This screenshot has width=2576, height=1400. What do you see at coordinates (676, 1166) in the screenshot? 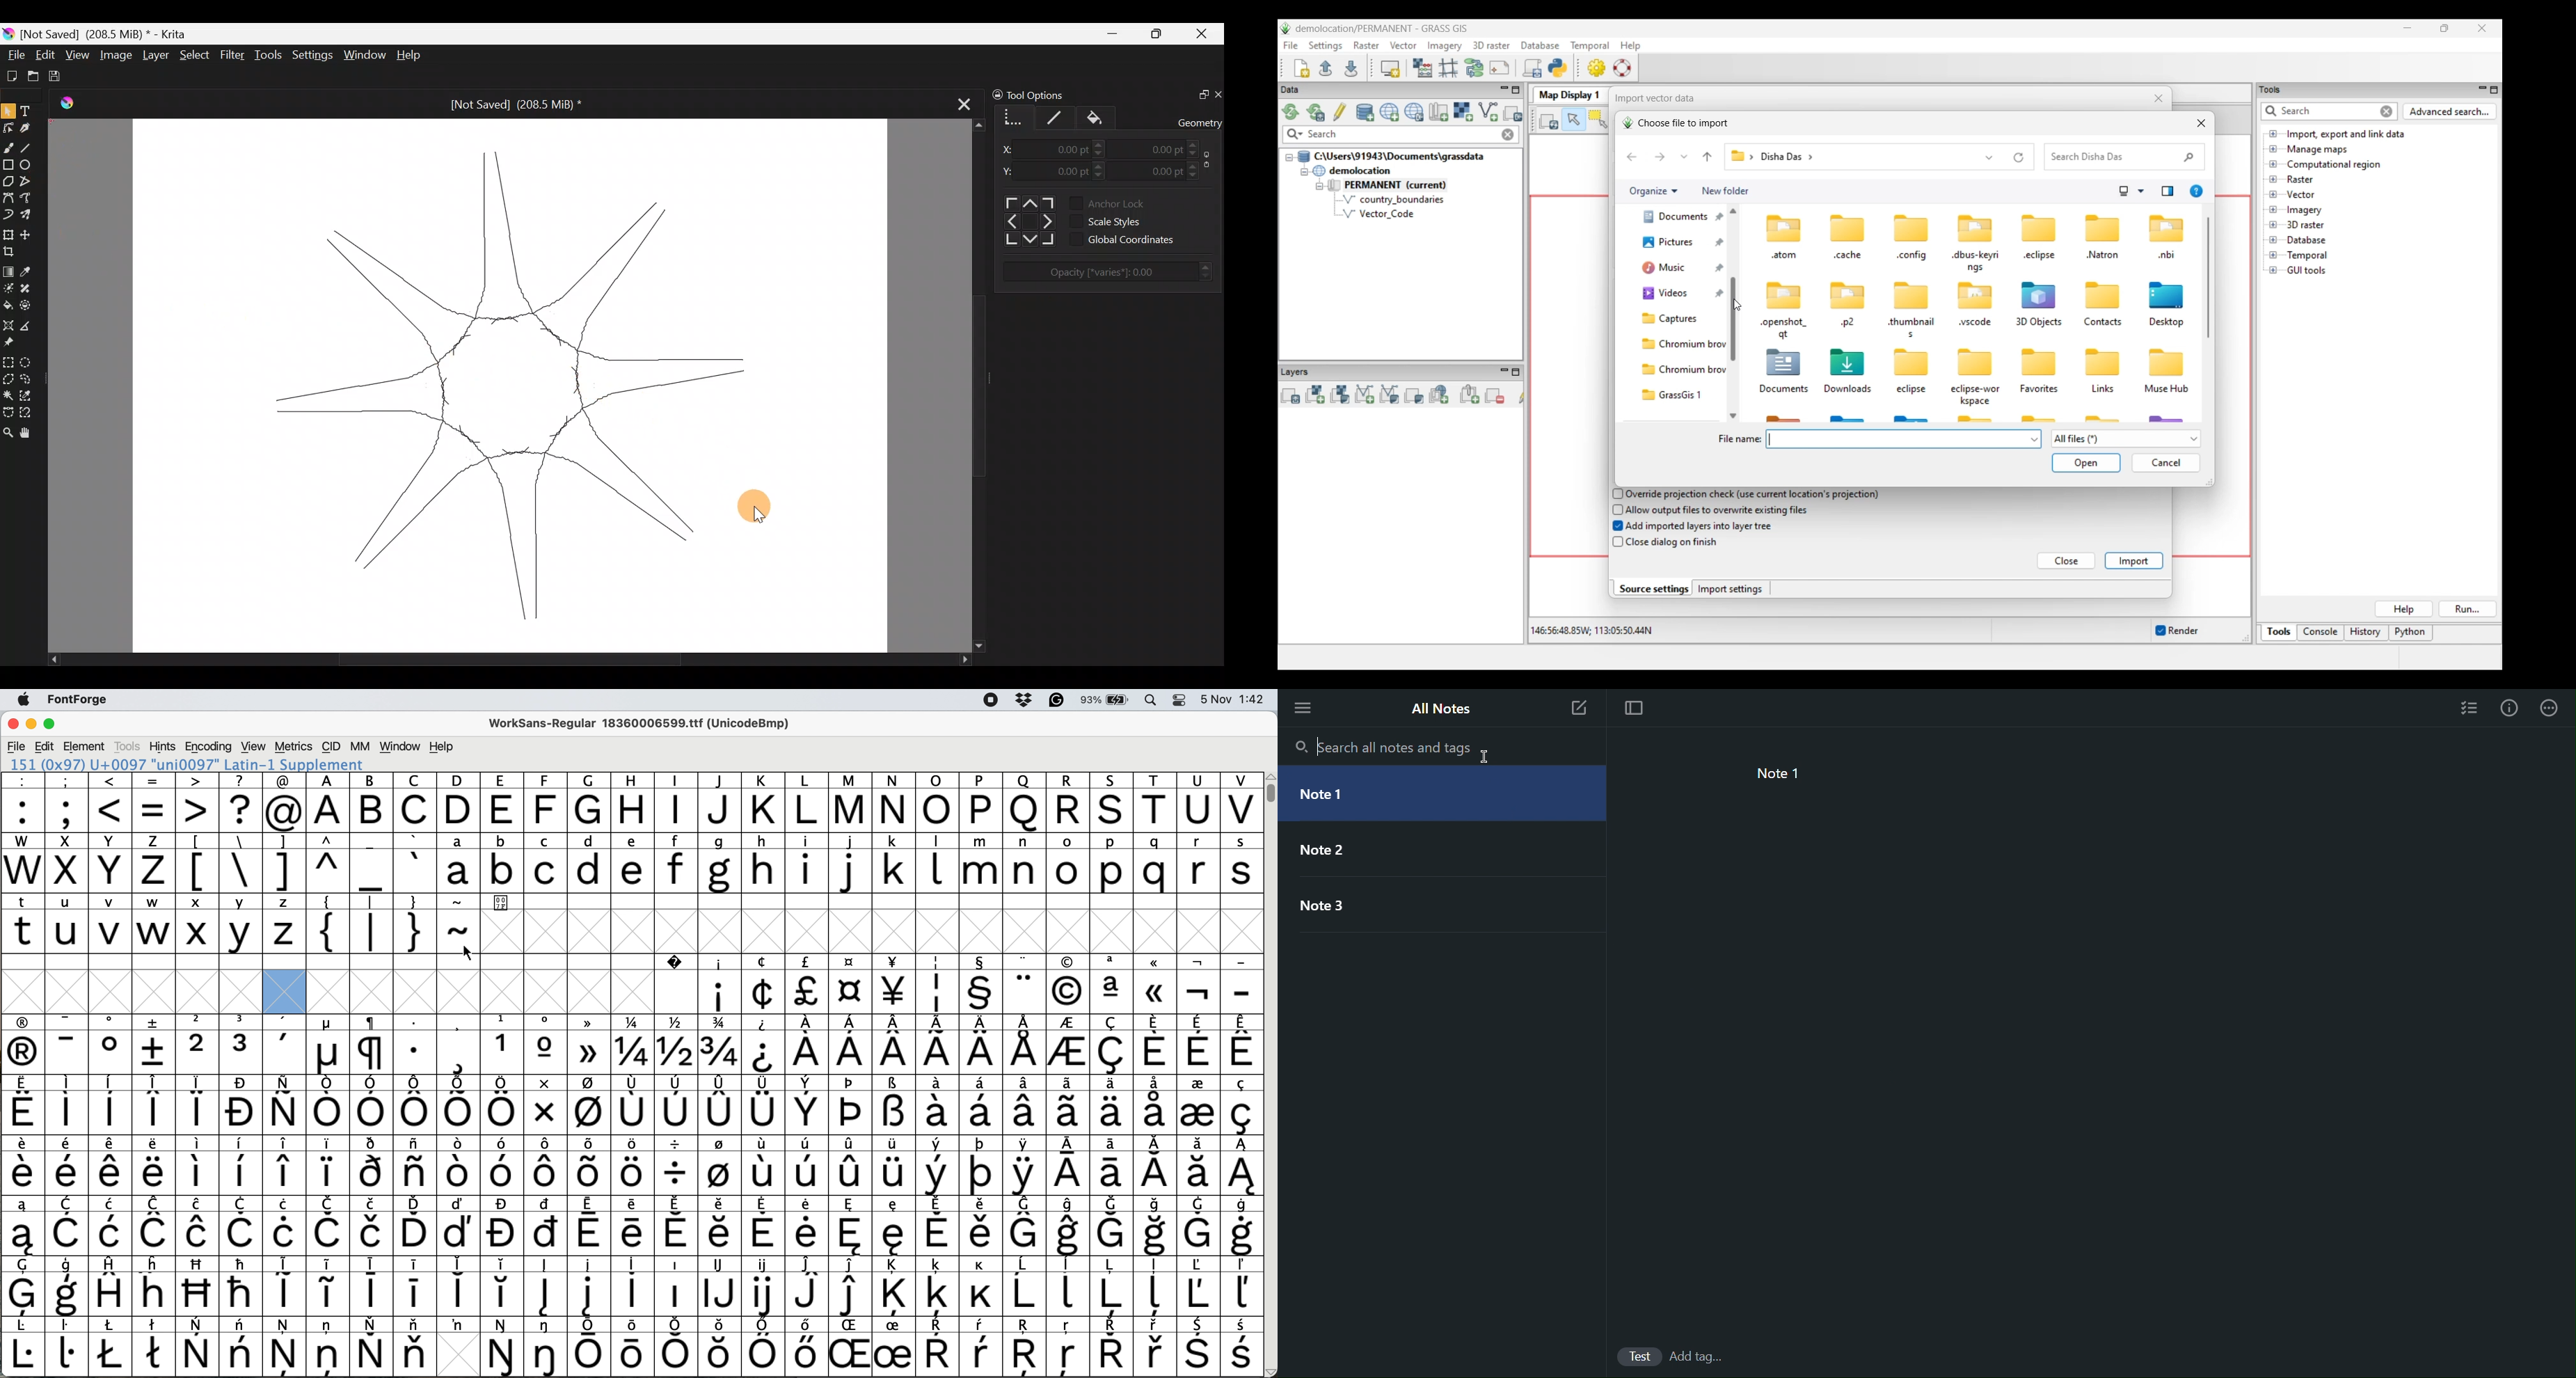
I see `symbol` at bounding box center [676, 1166].